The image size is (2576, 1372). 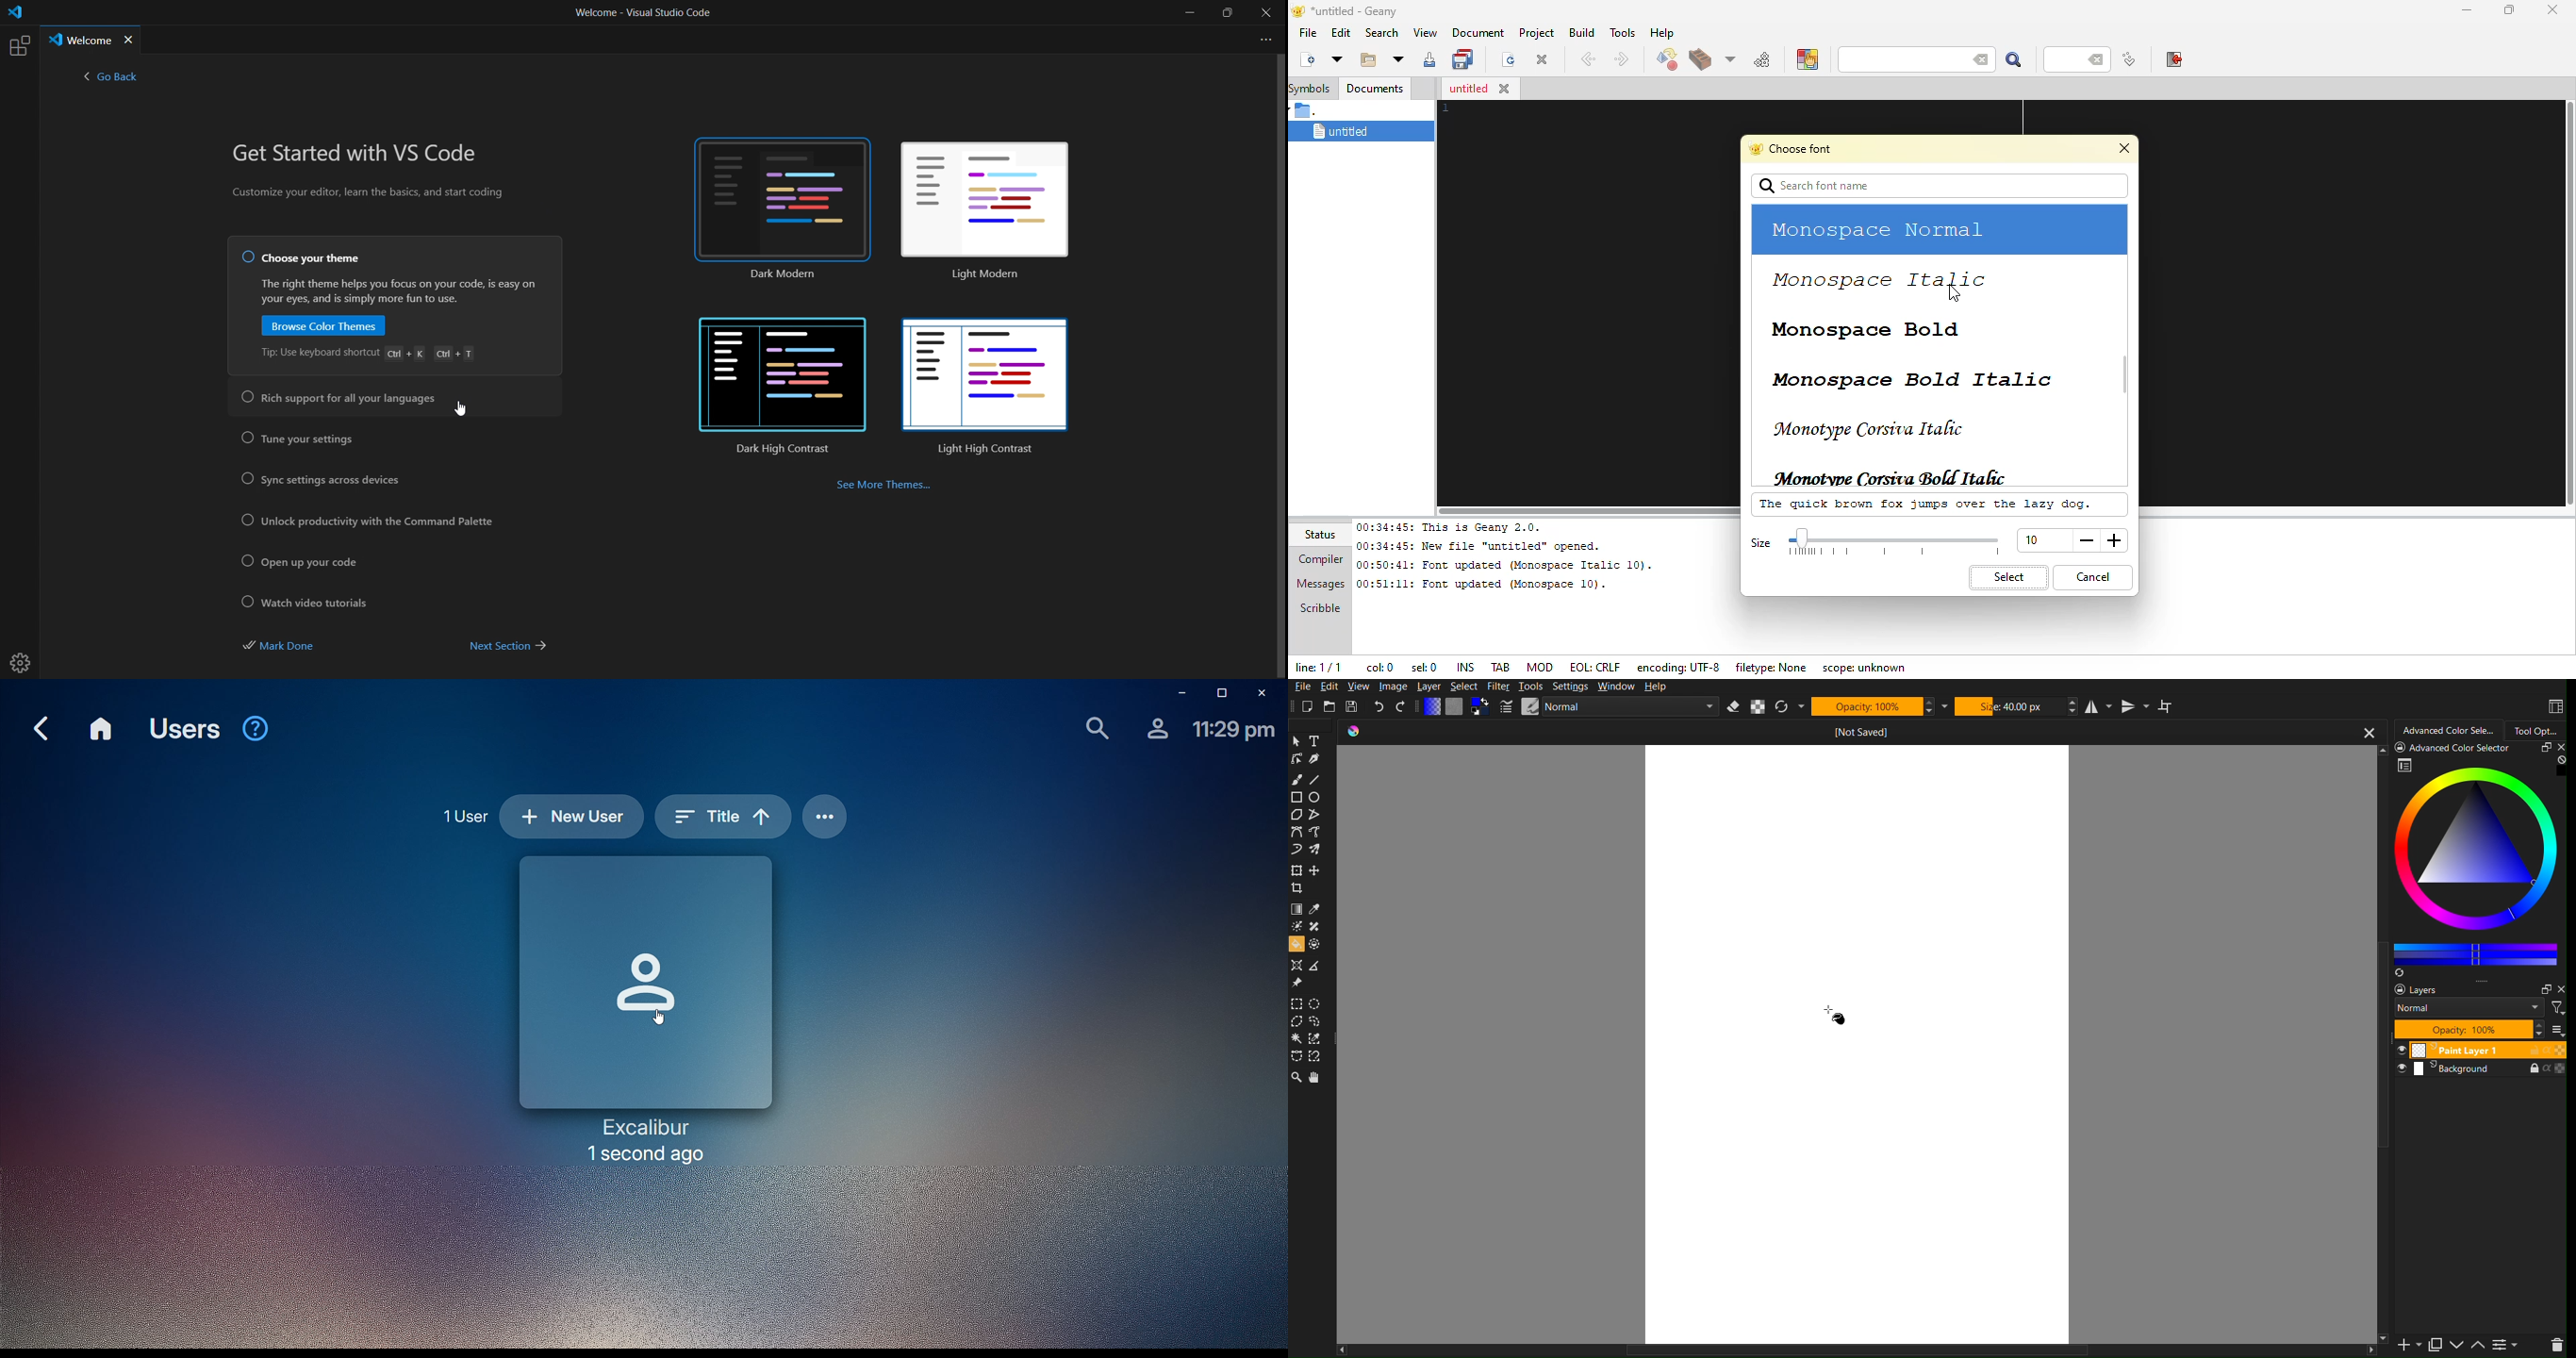 I want to click on properties, so click(x=2406, y=765).